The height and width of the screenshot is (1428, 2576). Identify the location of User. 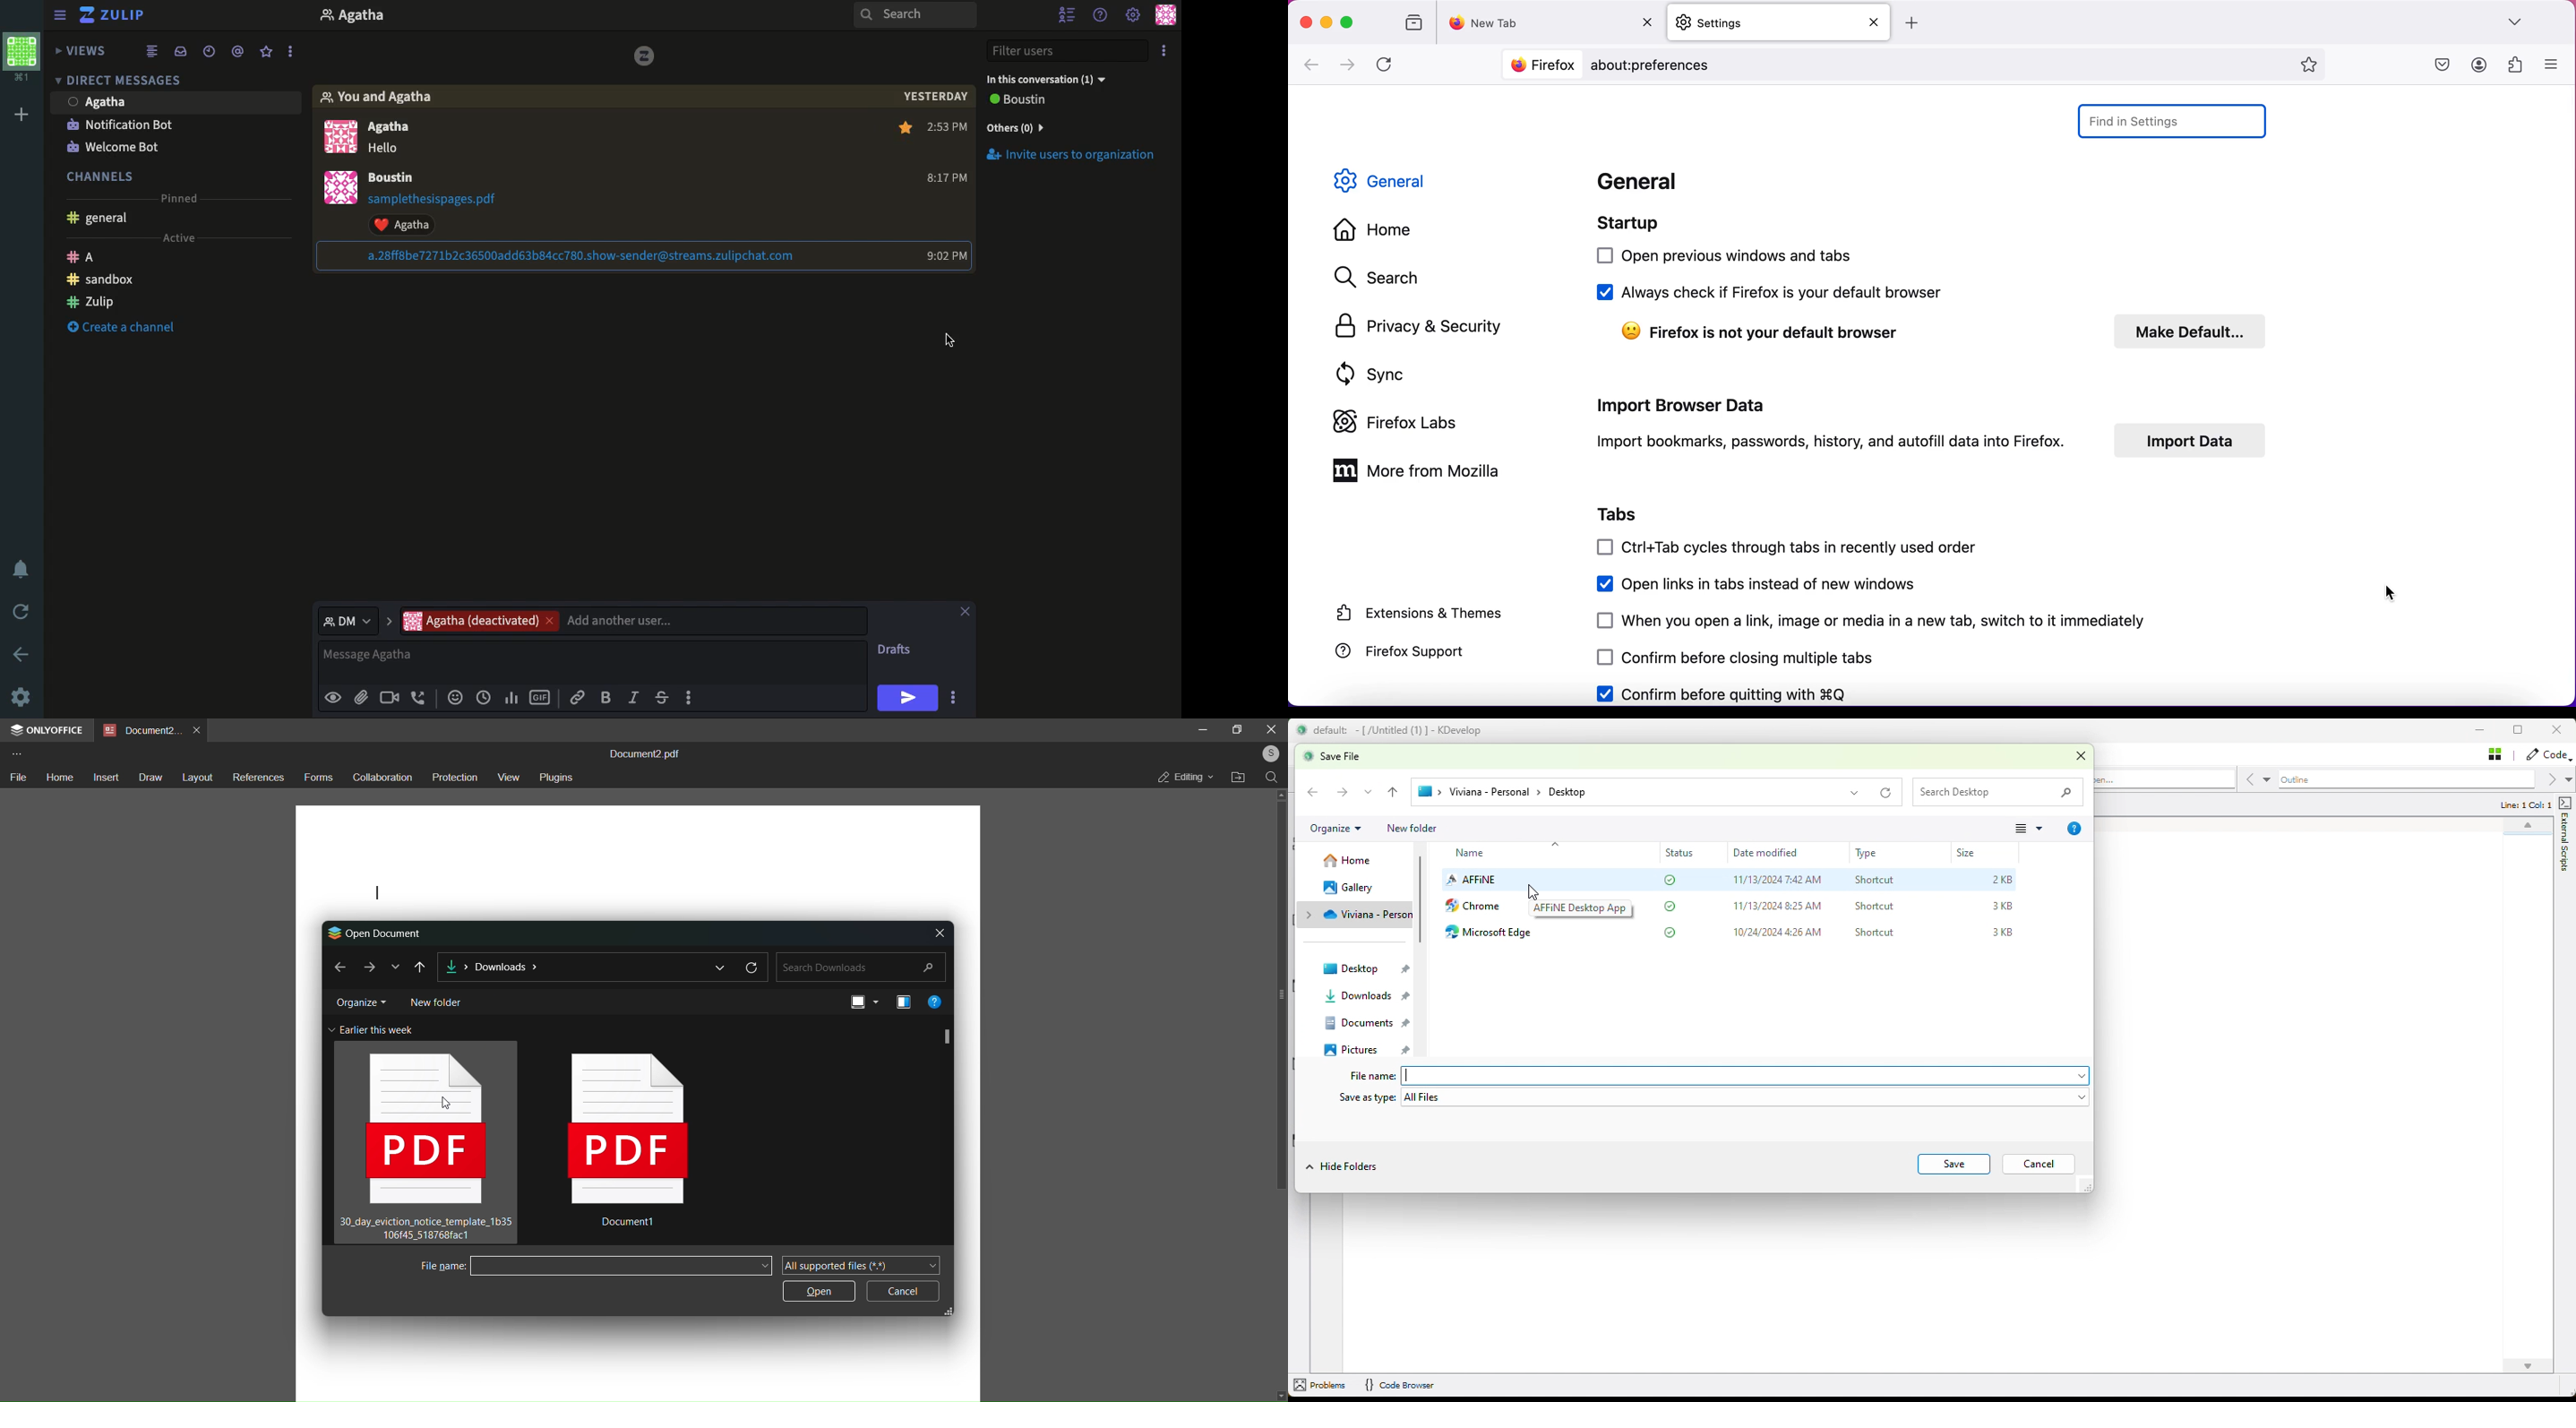
(395, 177).